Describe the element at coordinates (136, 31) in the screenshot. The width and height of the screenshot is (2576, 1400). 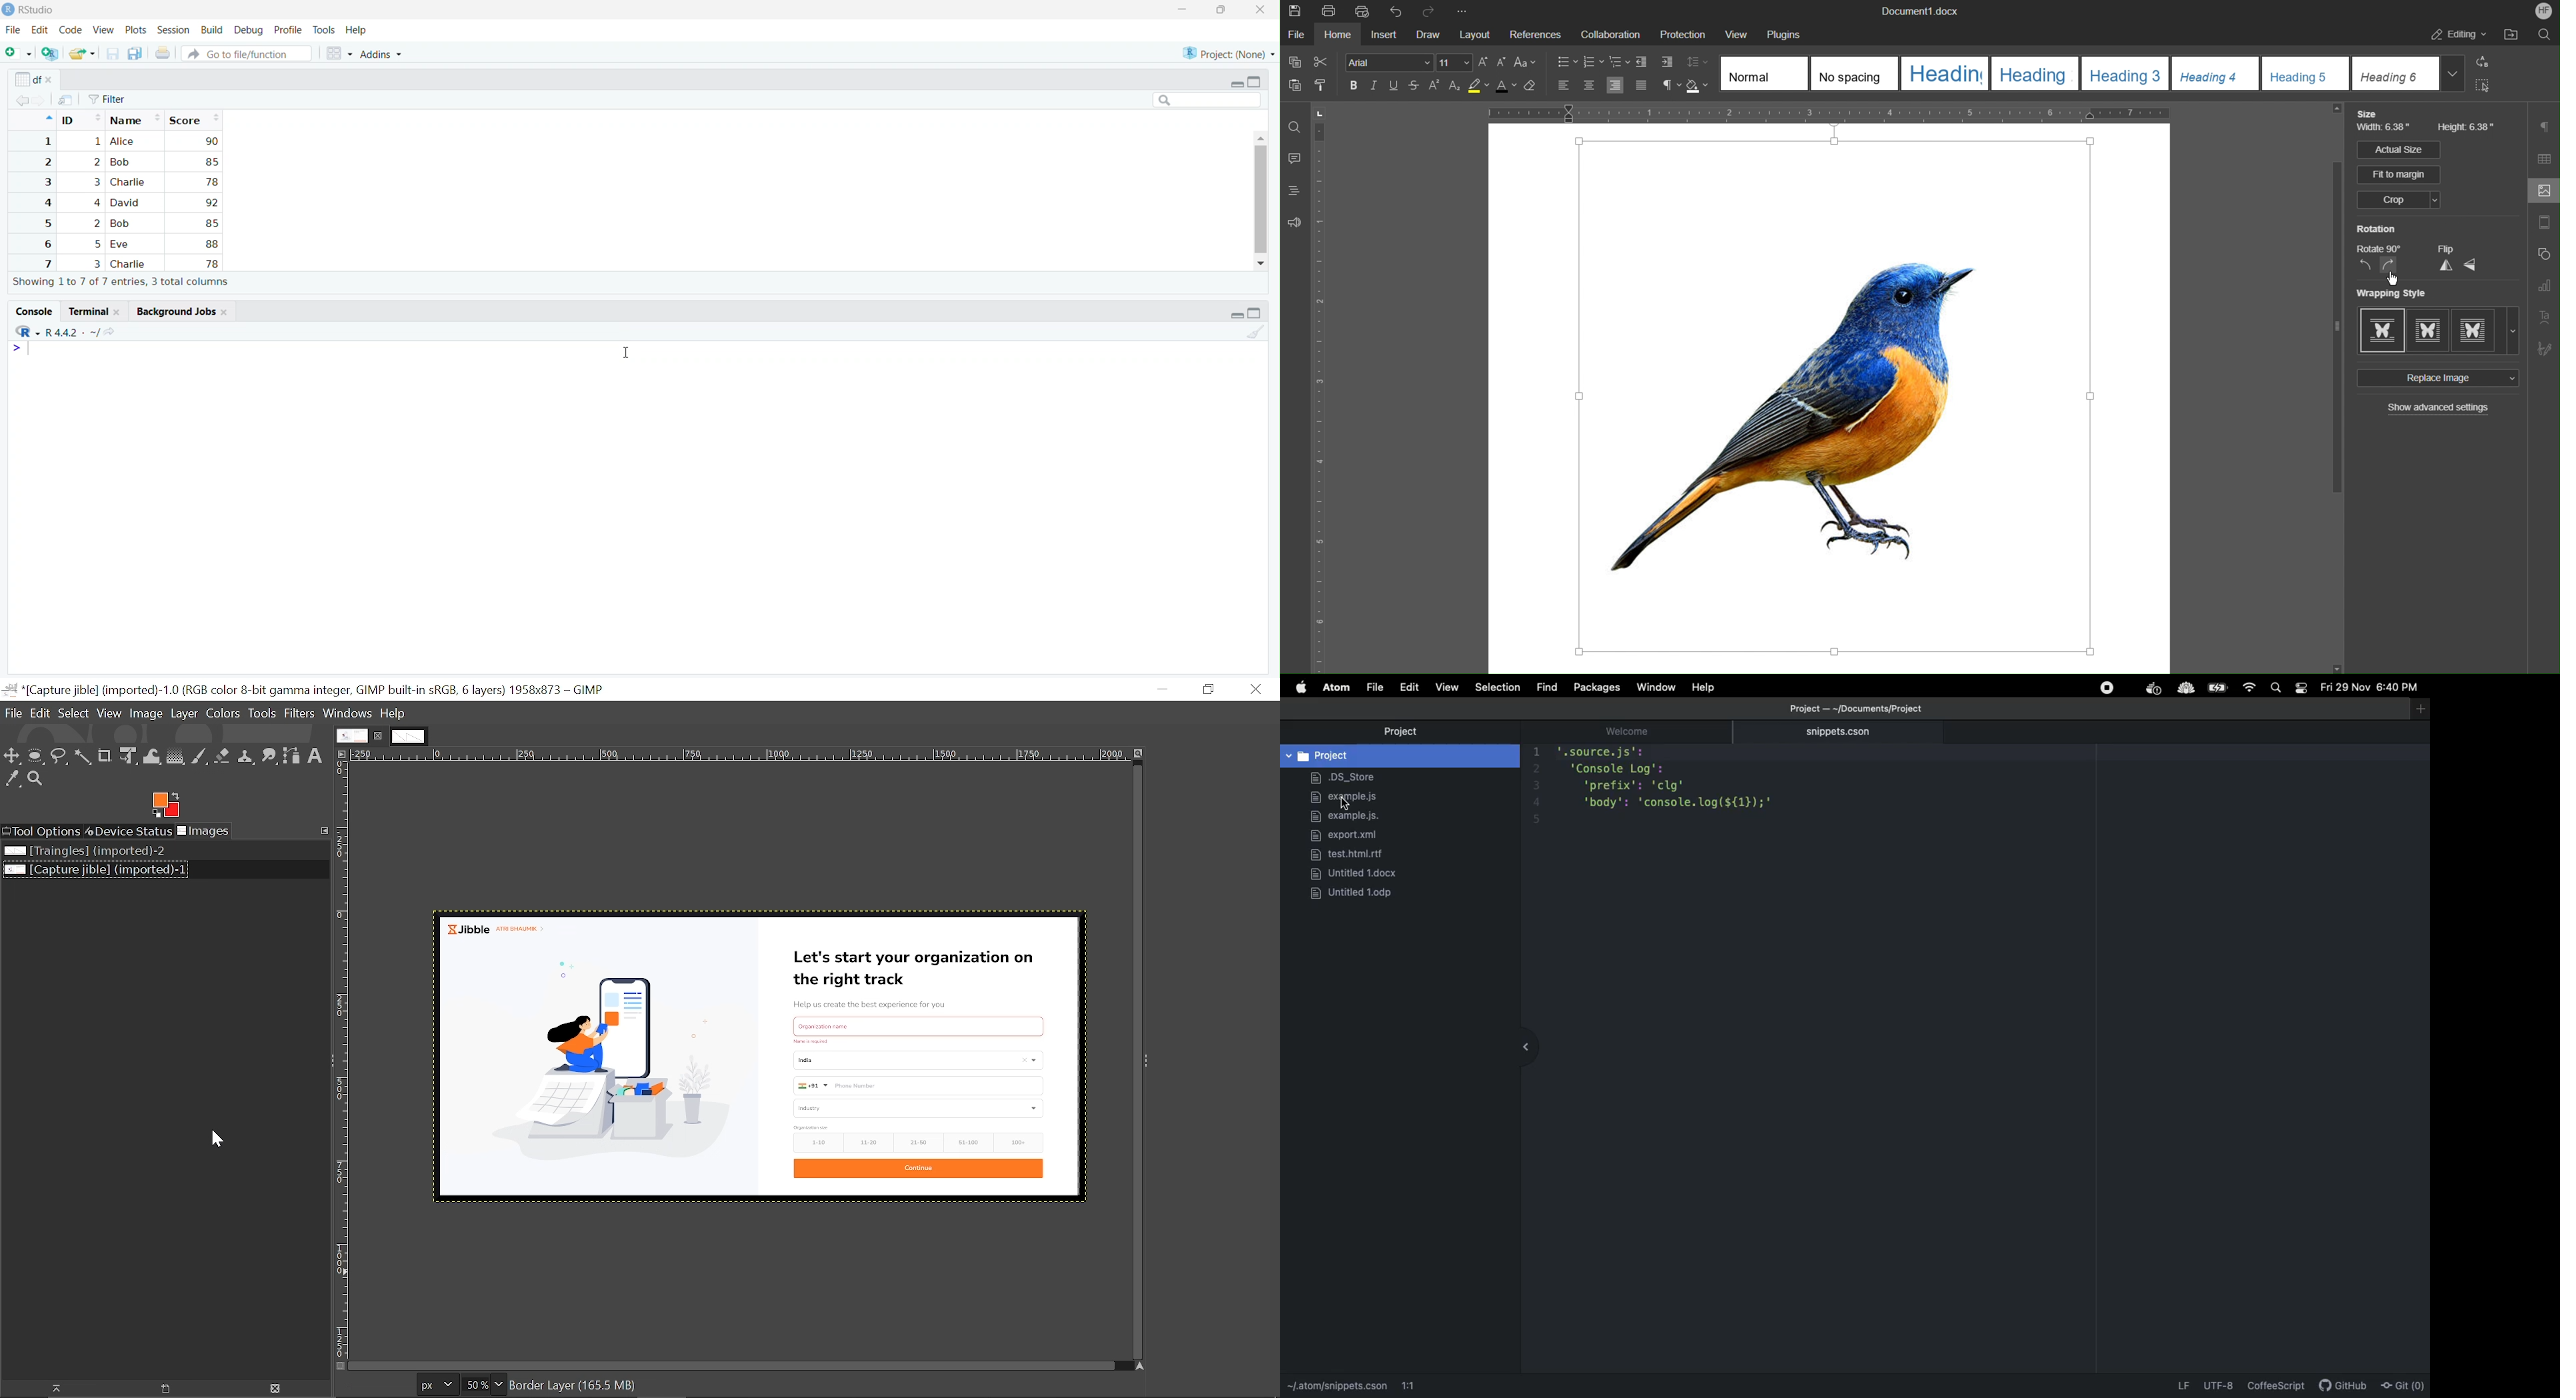
I see `Plots` at that location.